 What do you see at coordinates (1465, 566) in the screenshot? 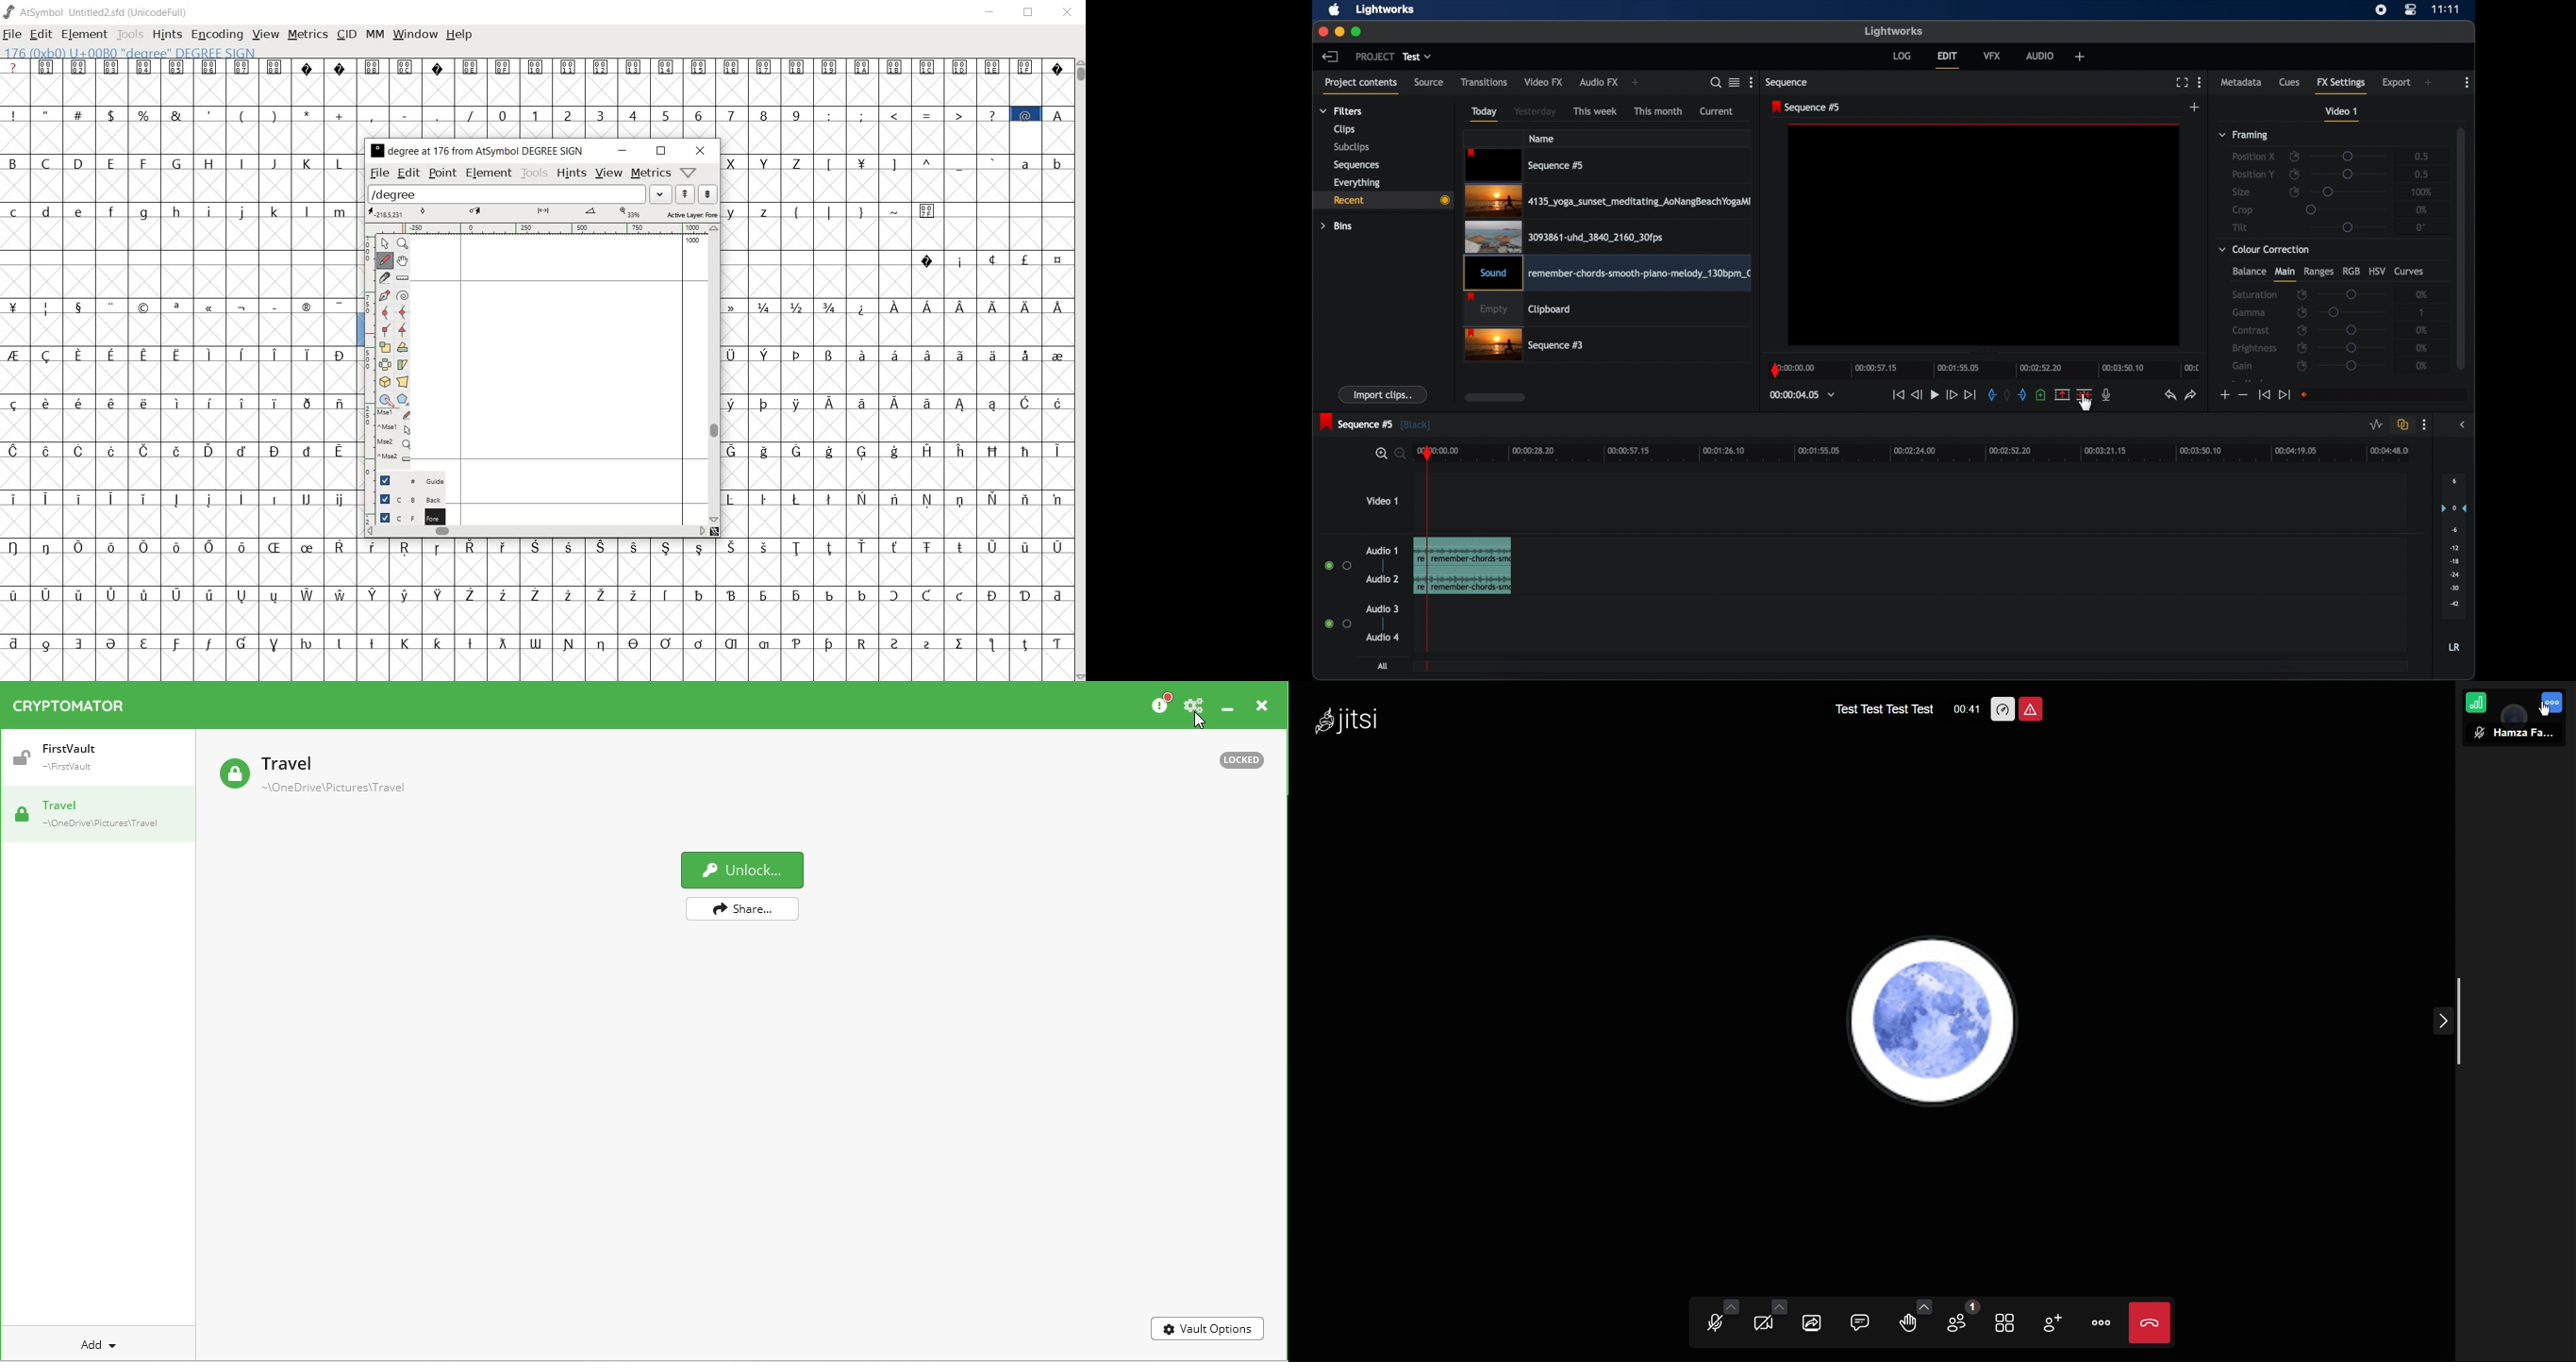
I see `split clip` at bounding box center [1465, 566].